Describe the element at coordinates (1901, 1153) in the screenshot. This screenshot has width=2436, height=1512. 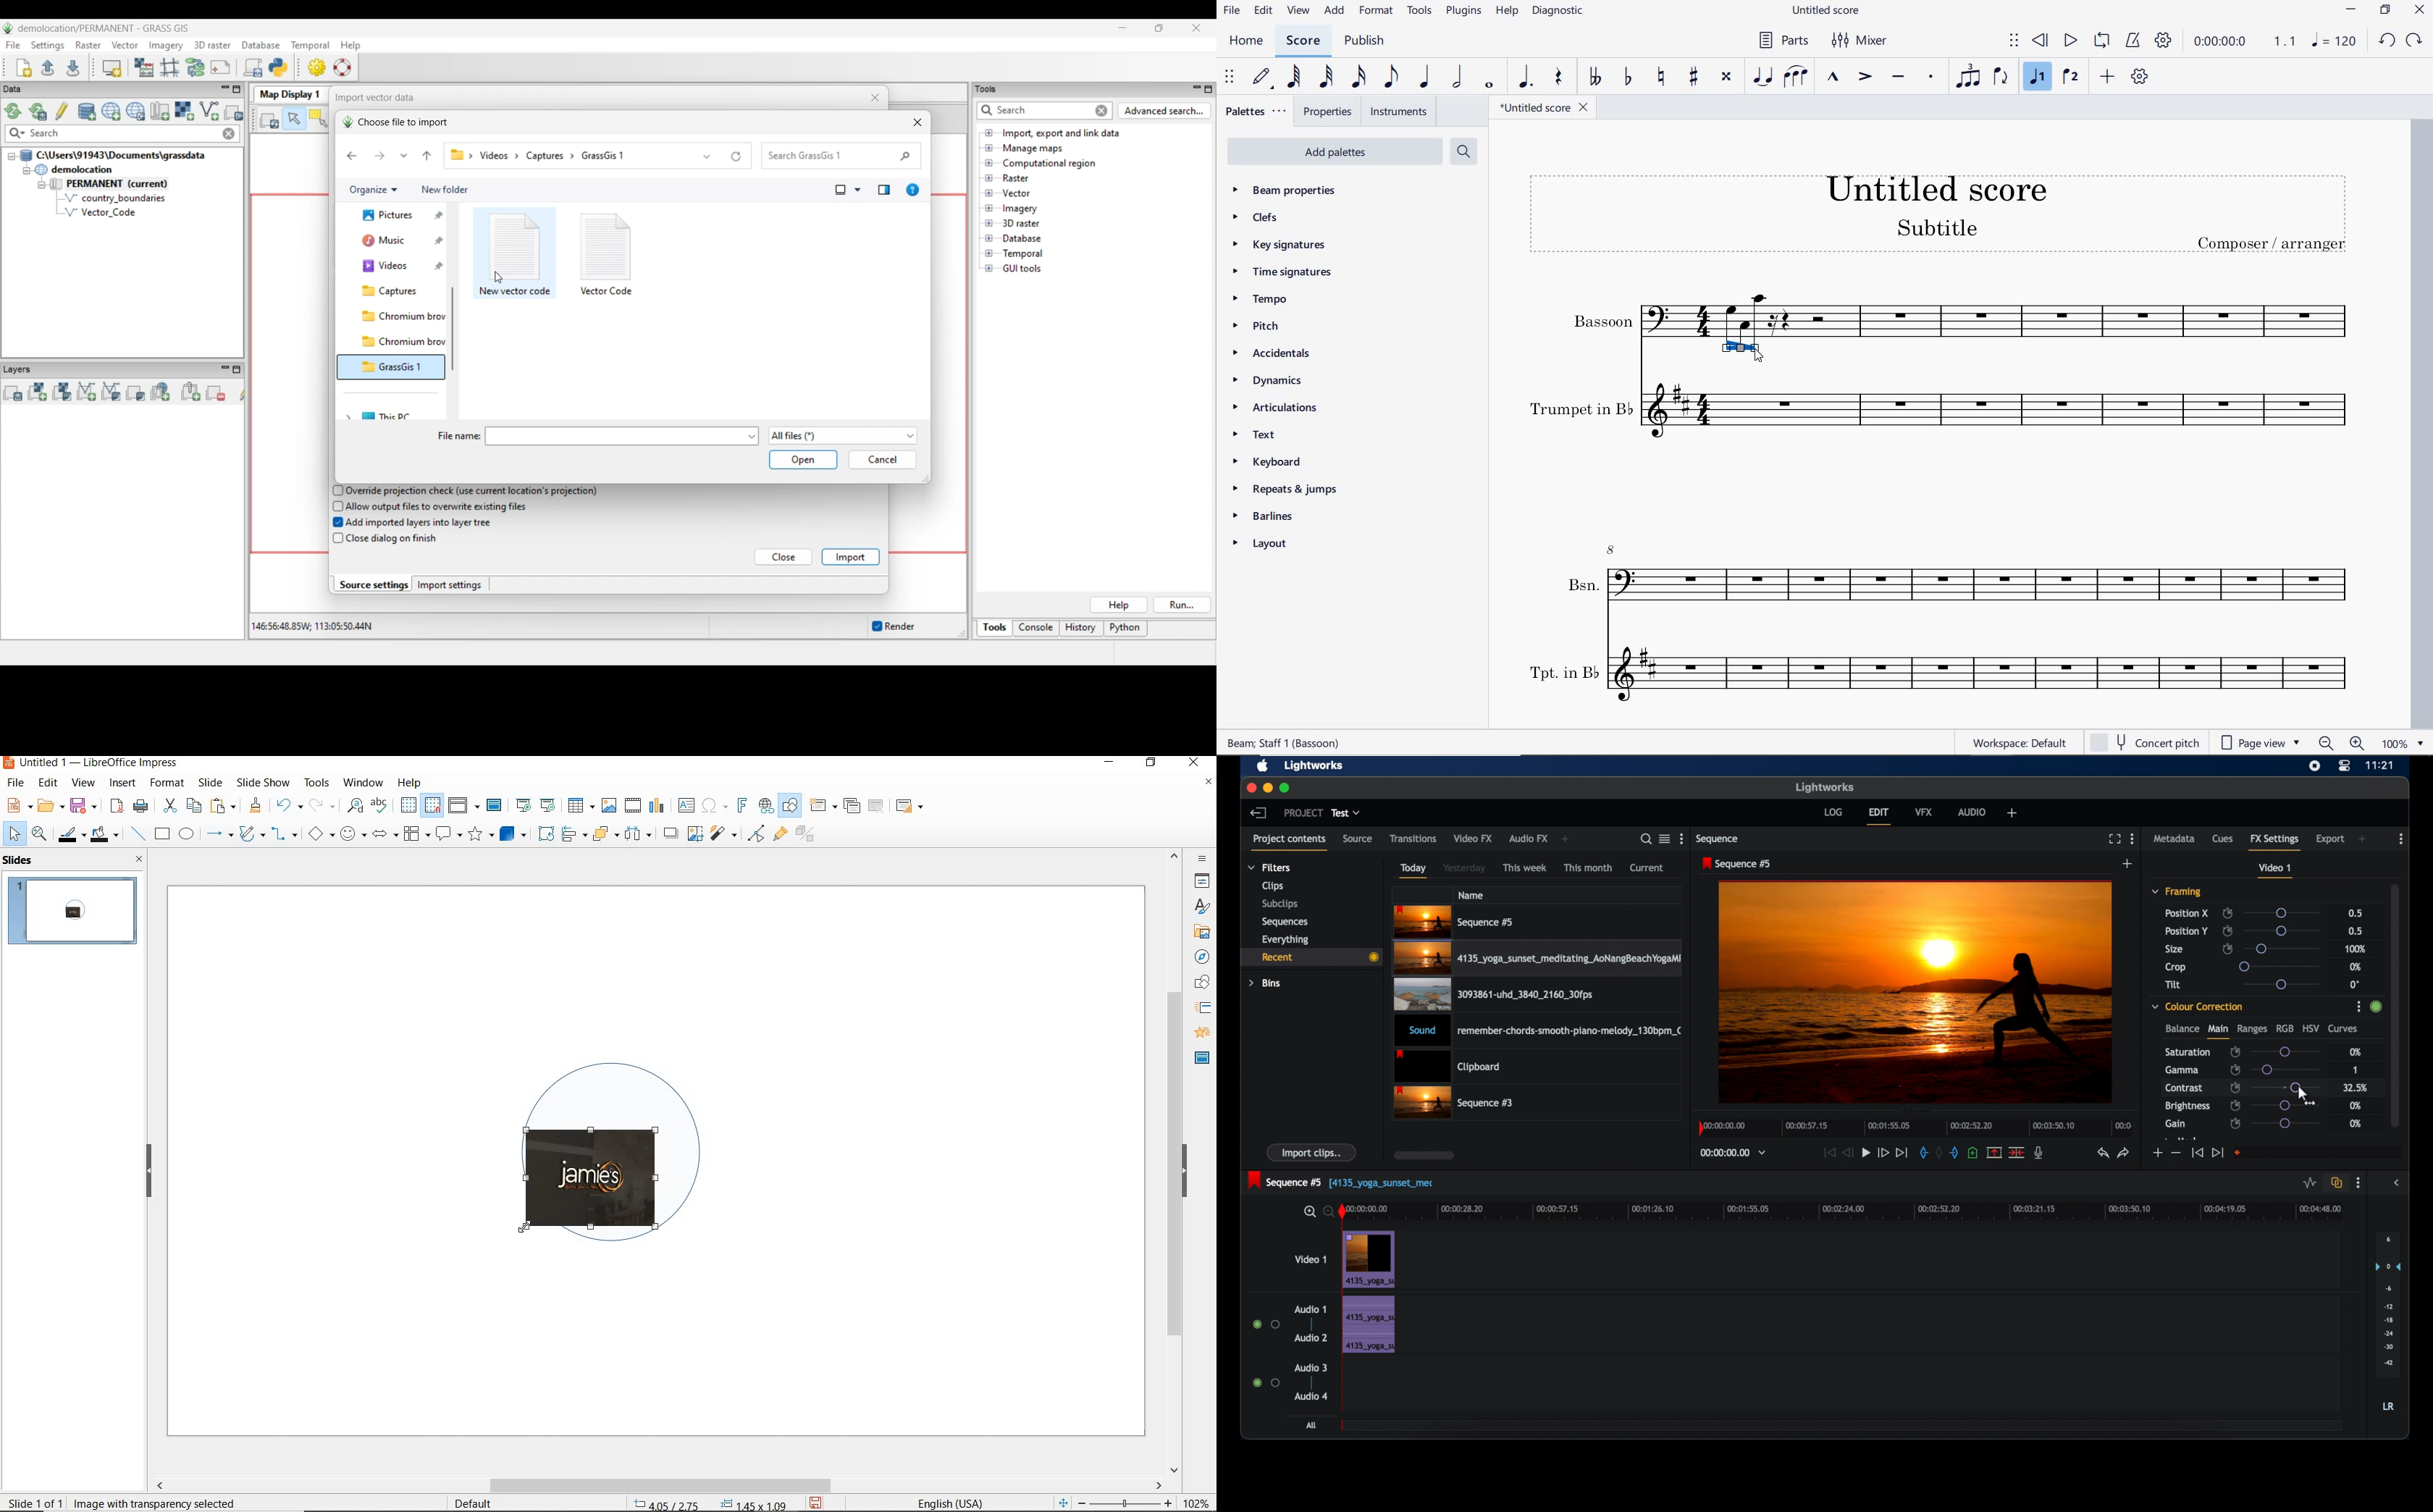
I see `jump to end` at that location.